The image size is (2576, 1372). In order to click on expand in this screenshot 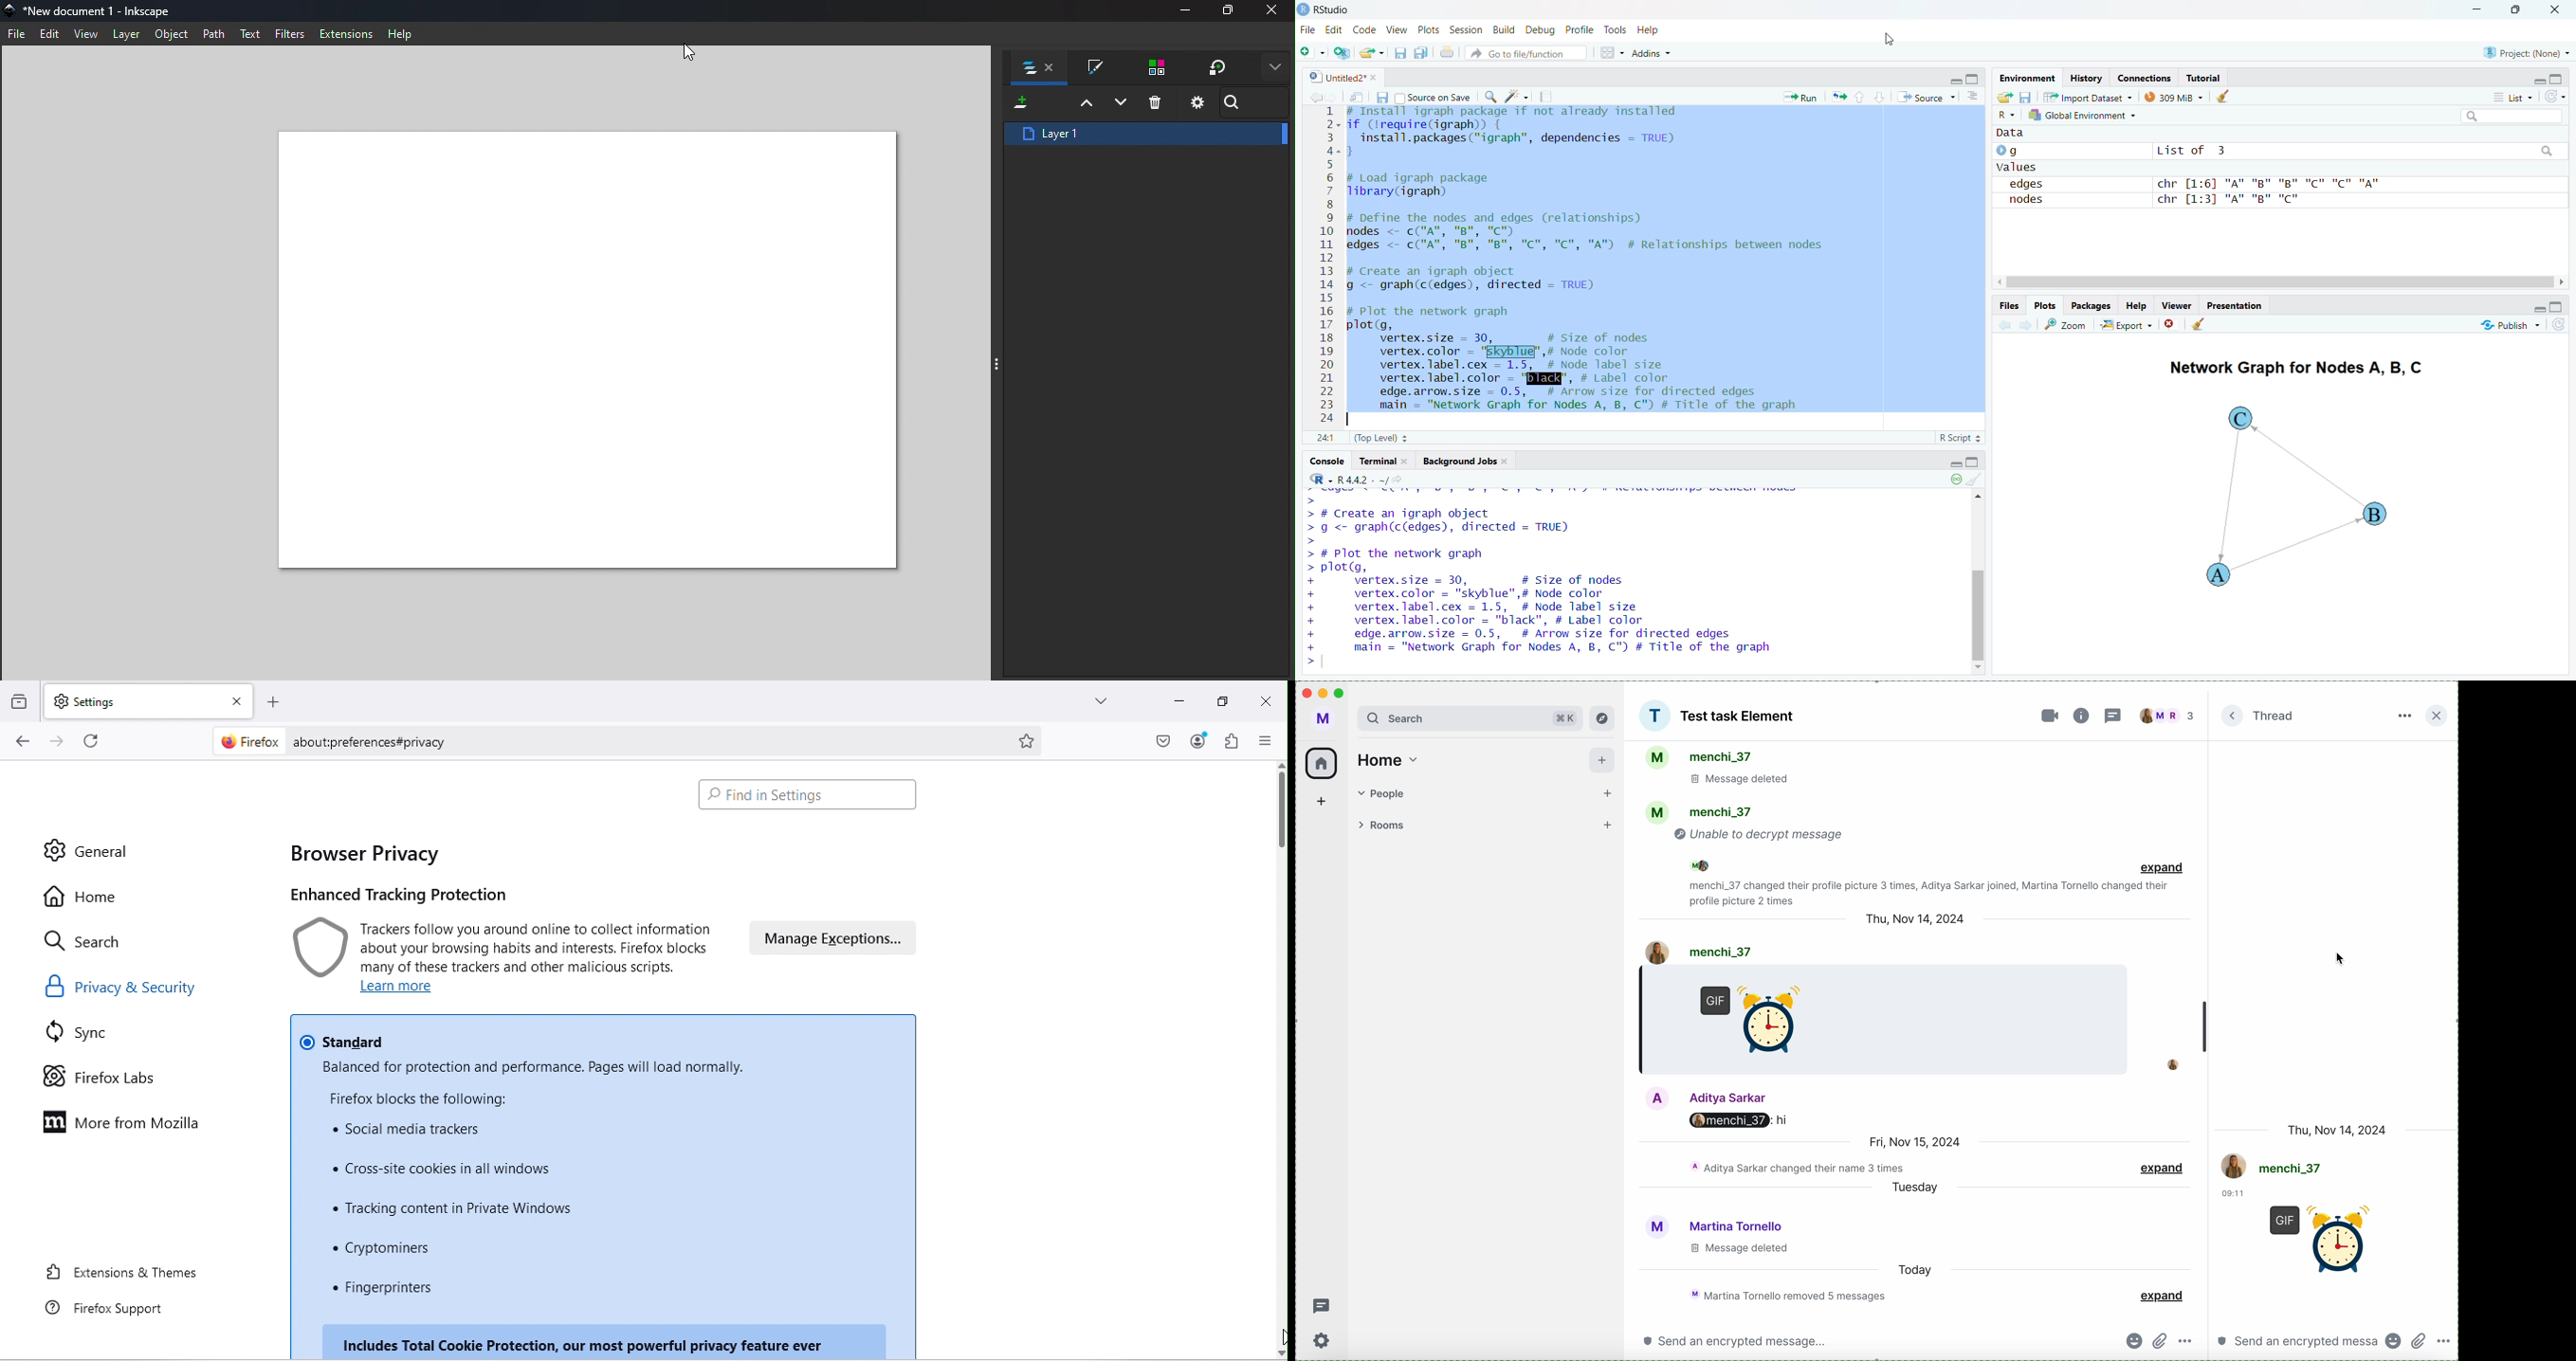, I will do `click(2161, 1294)`.